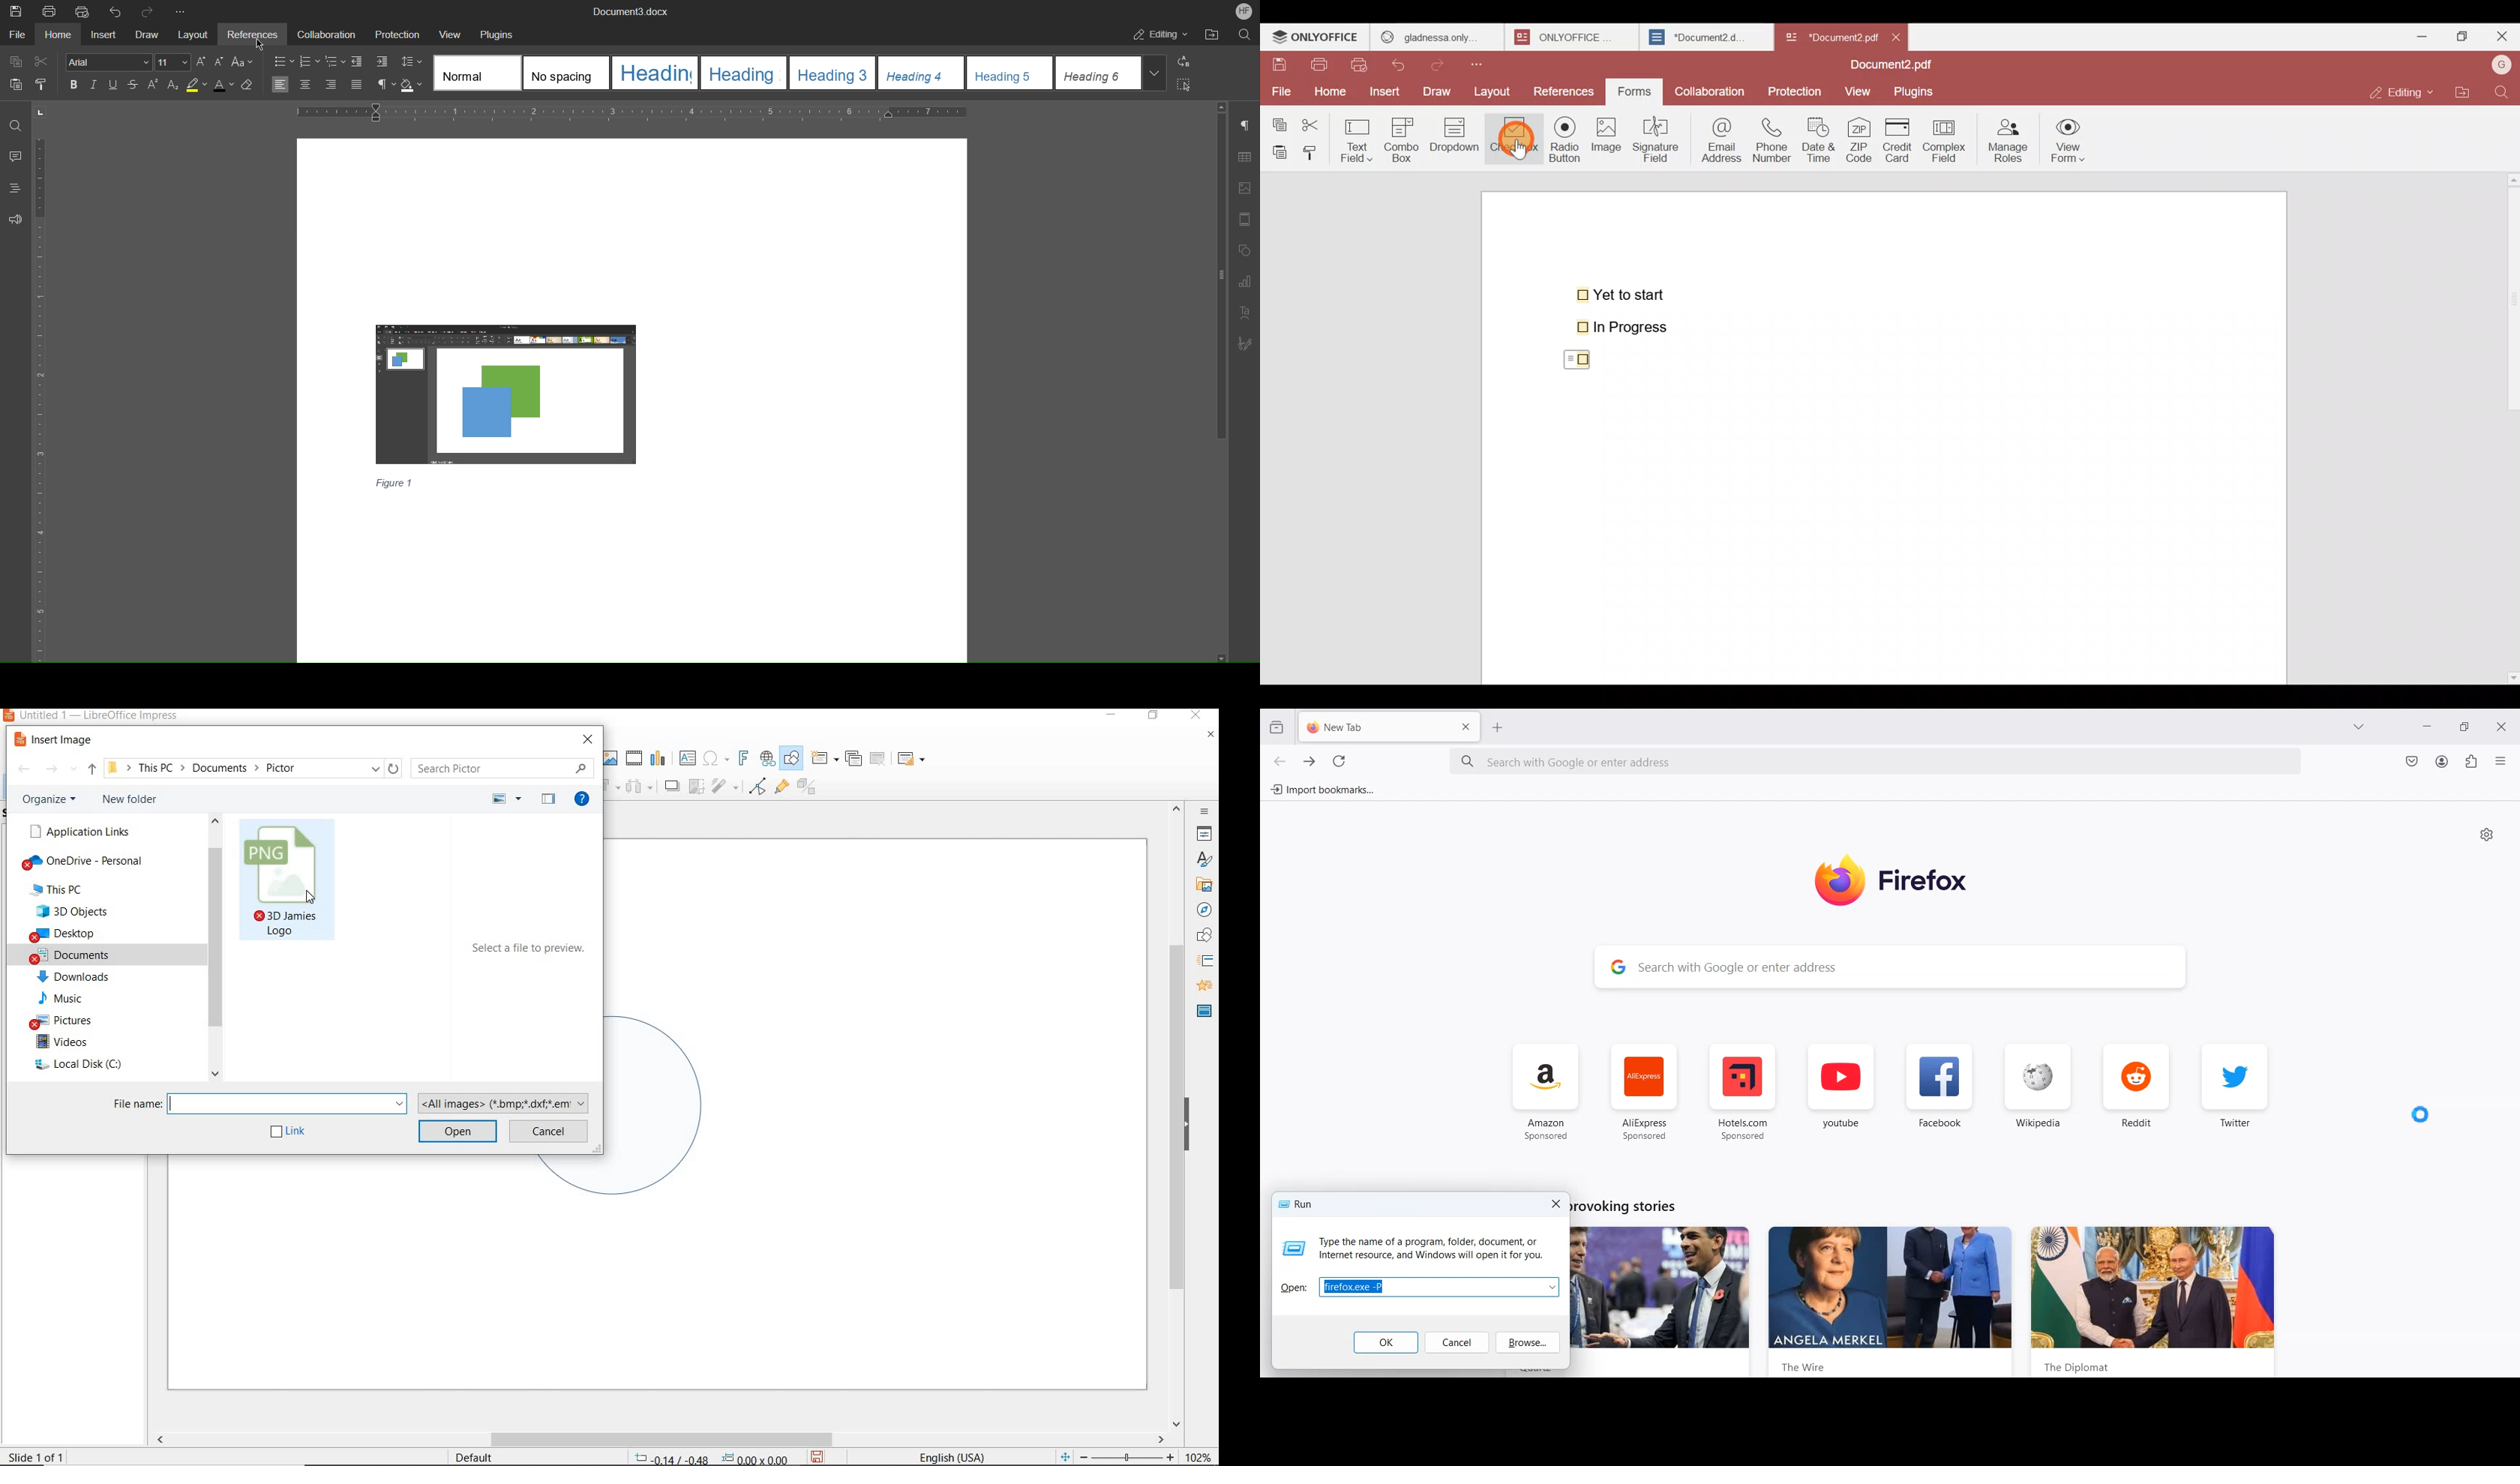 This screenshot has width=2520, height=1484. What do you see at coordinates (392, 33) in the screenshot?
I see `Protection` at bounding box center [392, 33].